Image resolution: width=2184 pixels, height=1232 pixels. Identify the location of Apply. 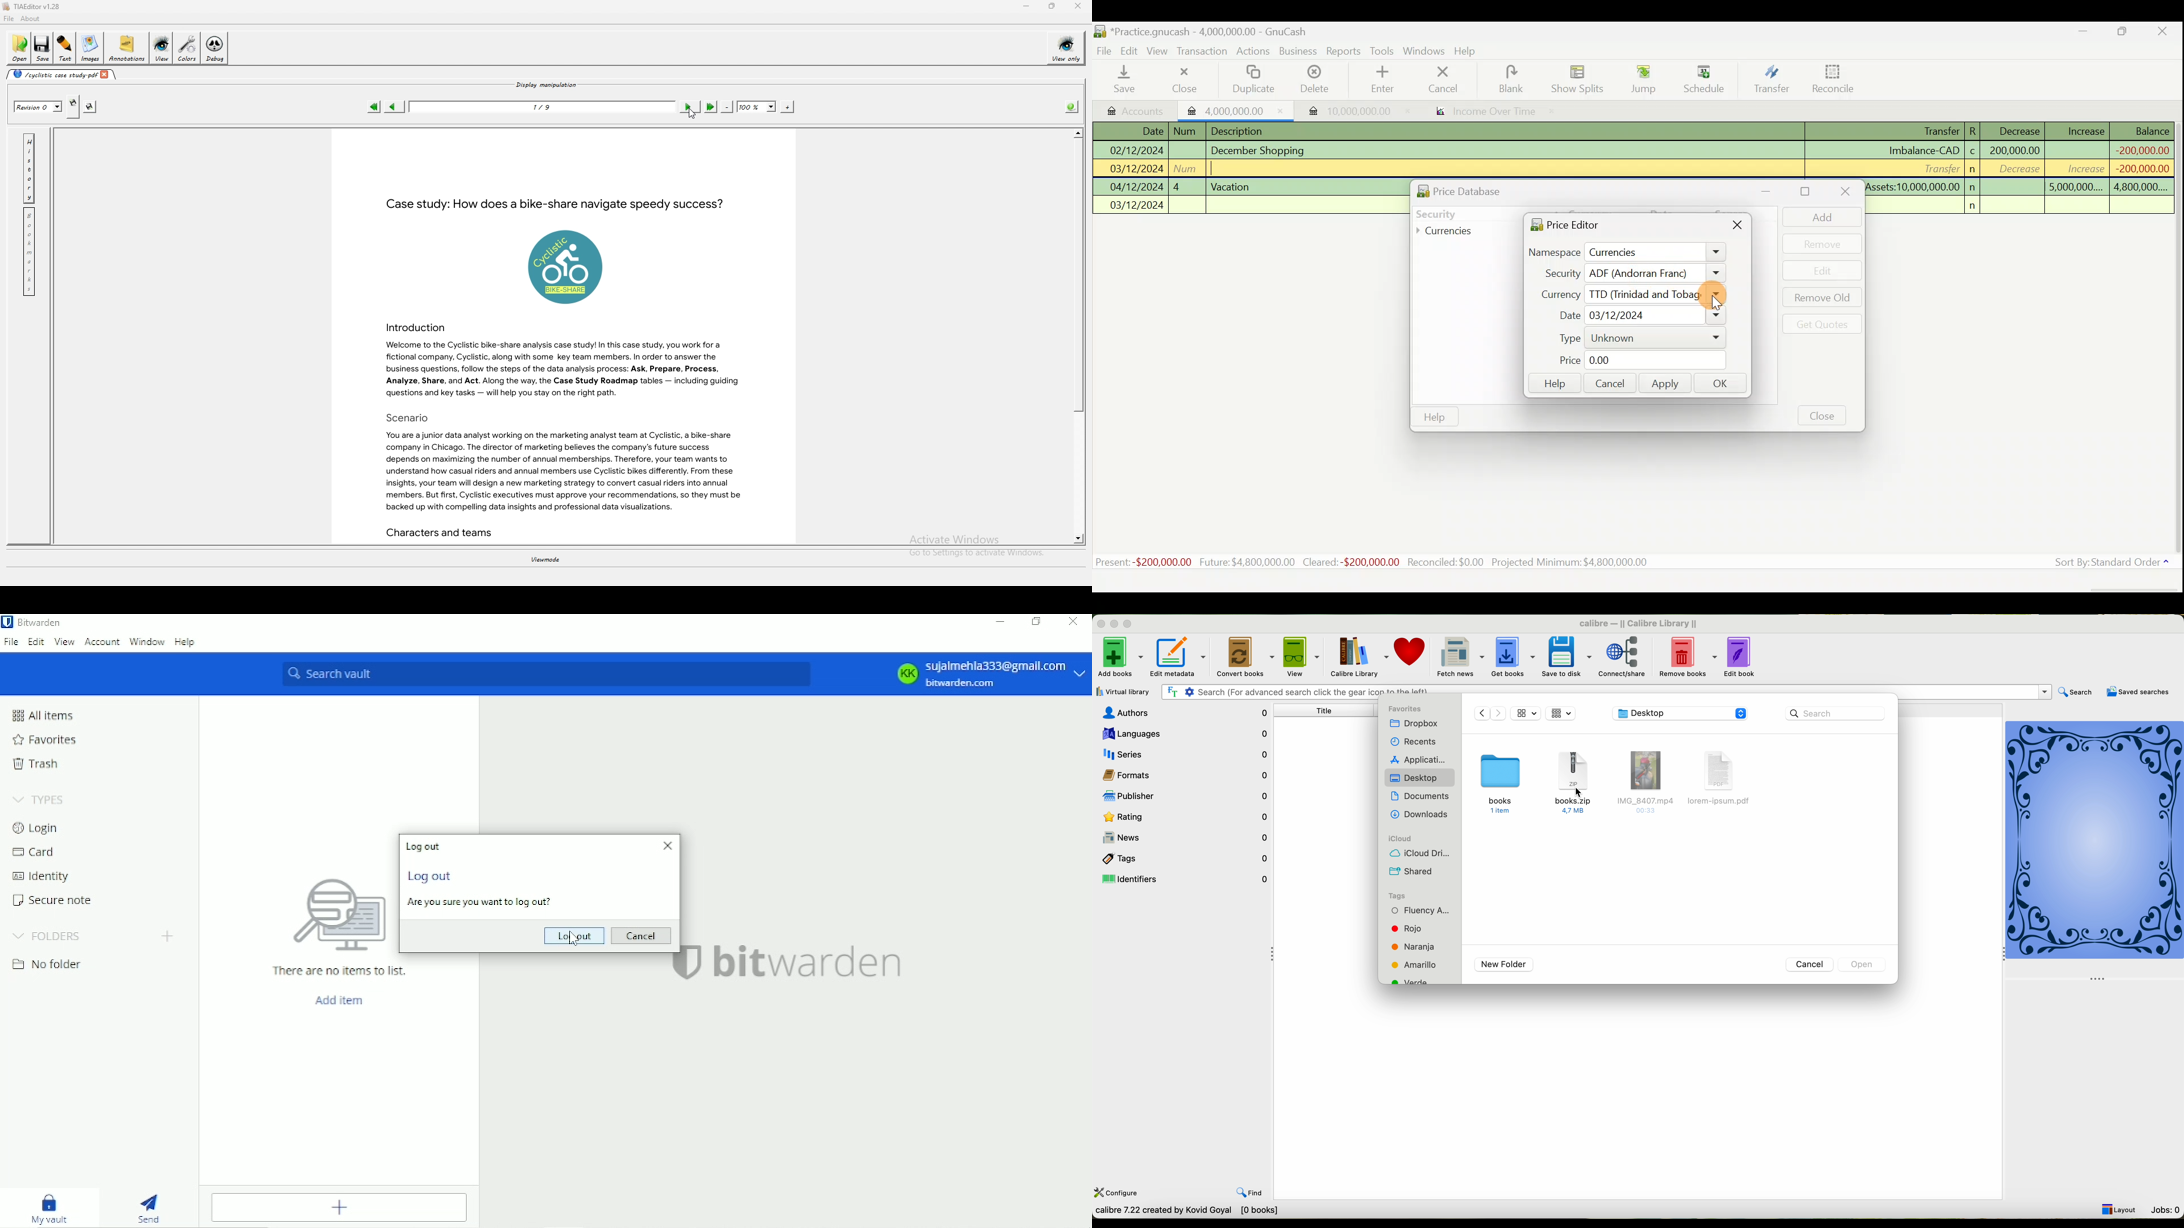
(1666, 385).